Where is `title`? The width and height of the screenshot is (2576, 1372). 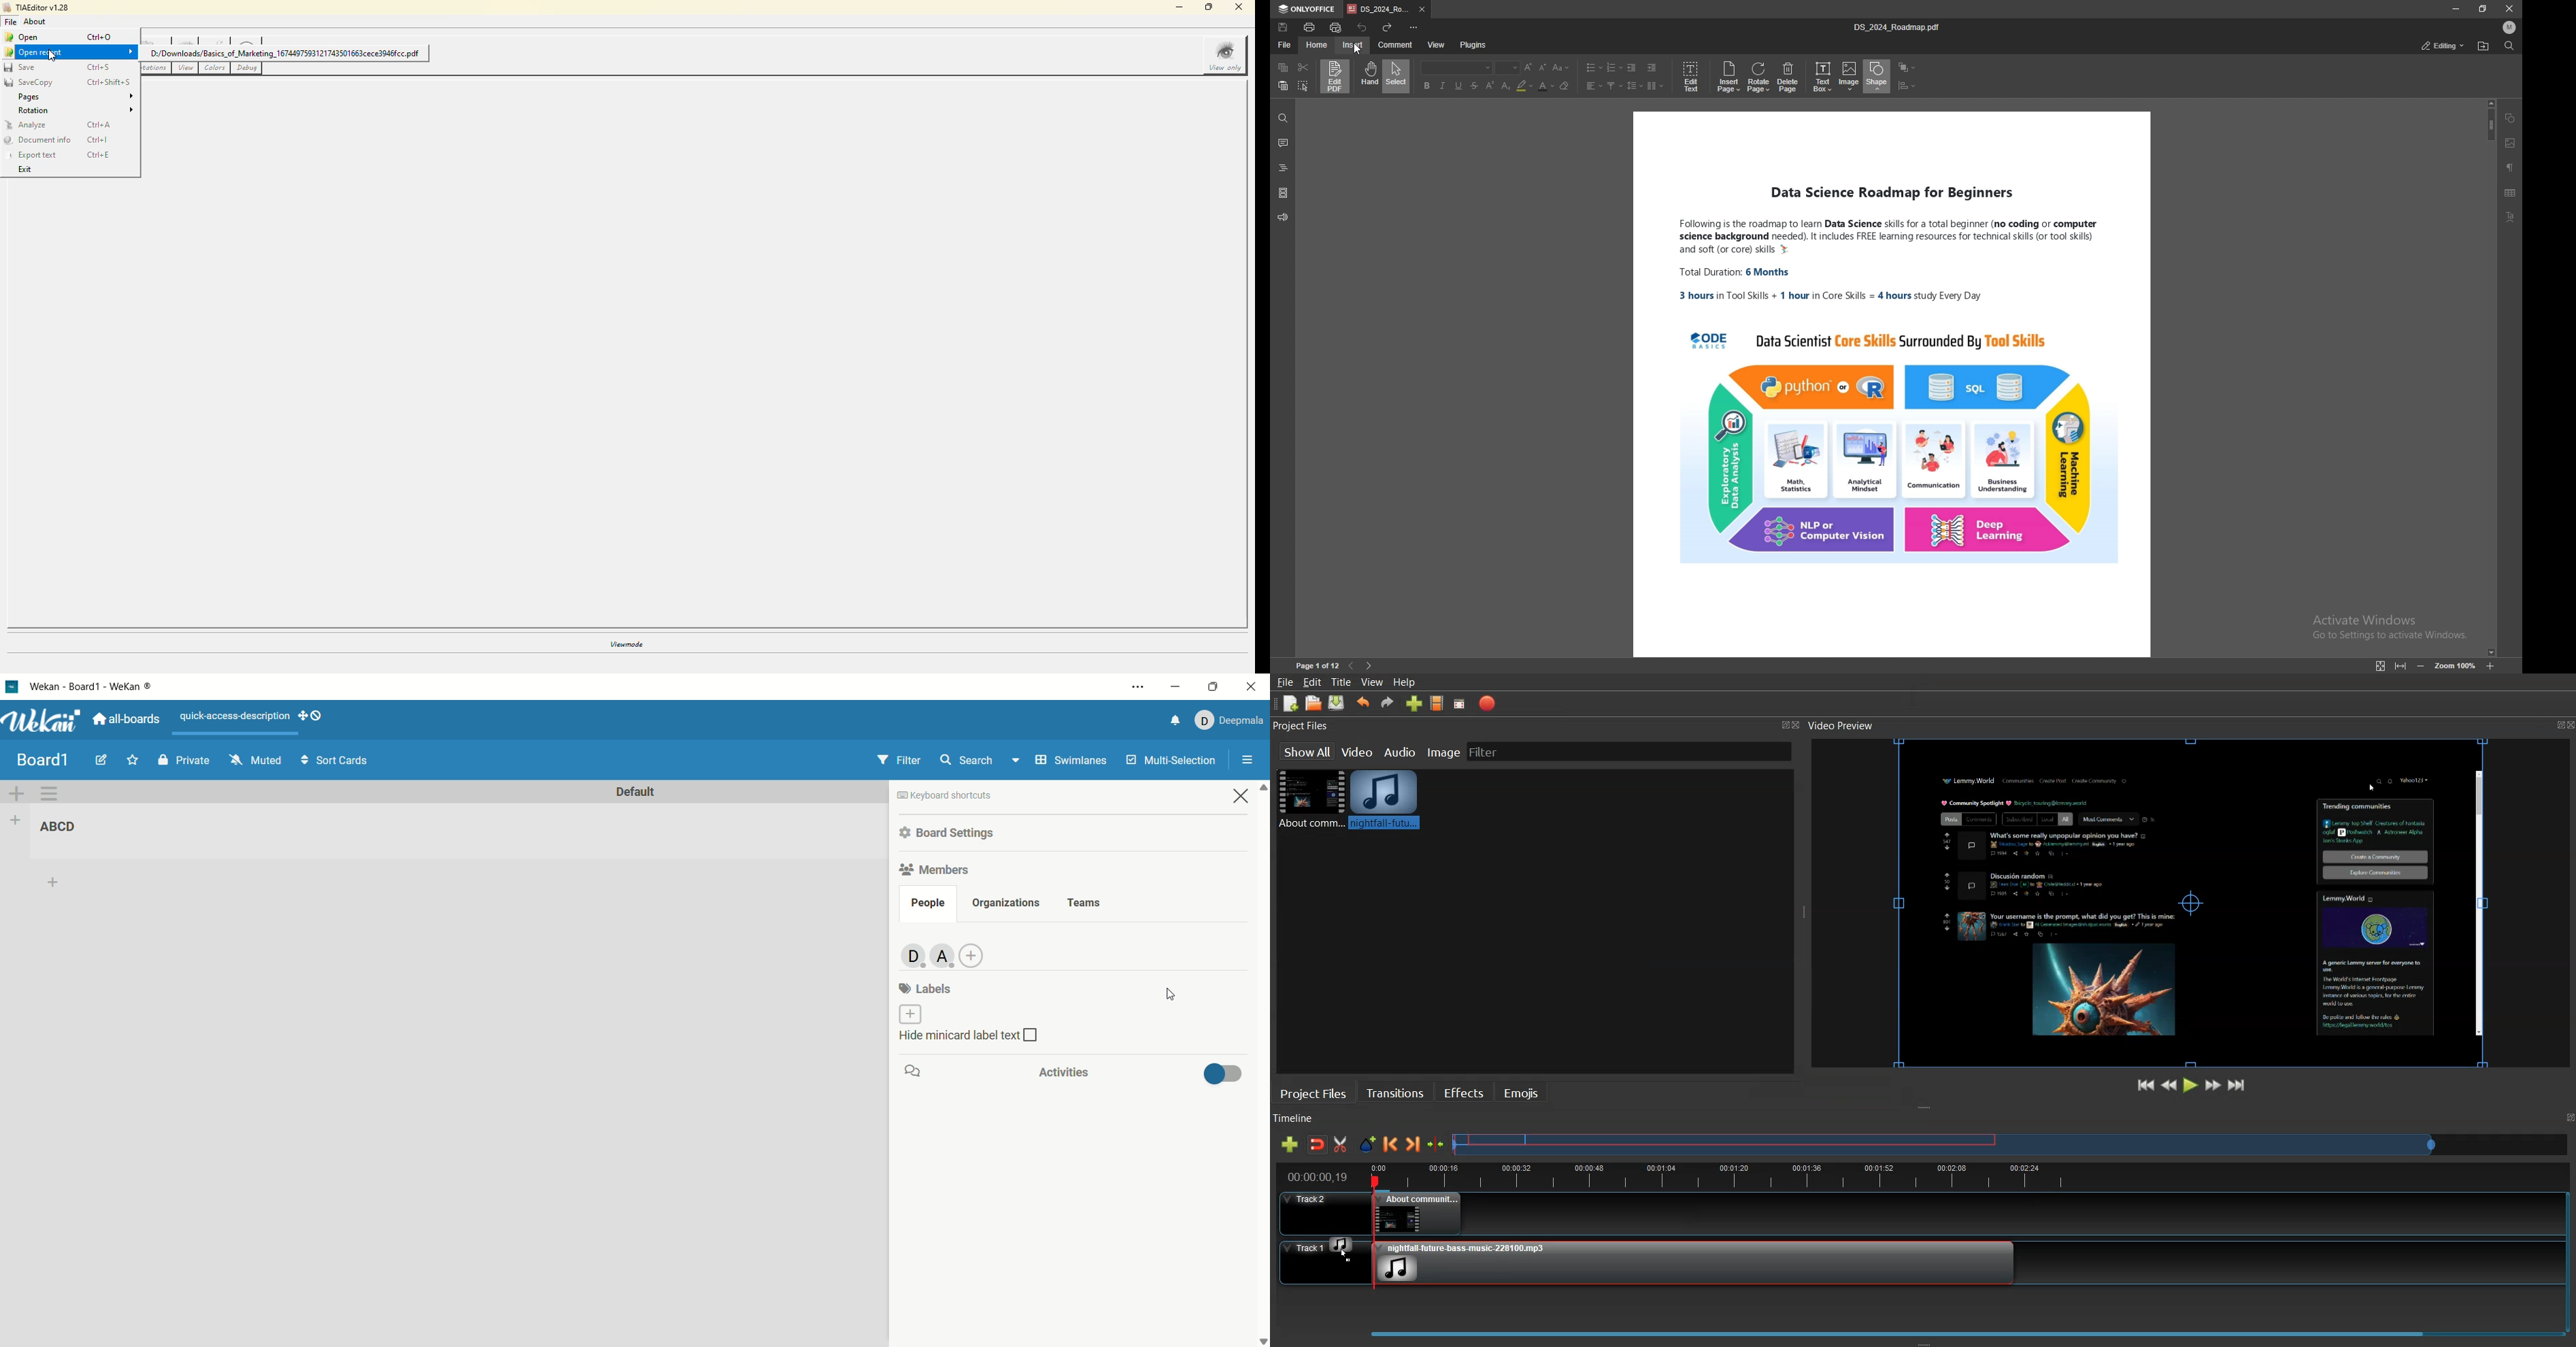
title is located at coordinates (93, 686).